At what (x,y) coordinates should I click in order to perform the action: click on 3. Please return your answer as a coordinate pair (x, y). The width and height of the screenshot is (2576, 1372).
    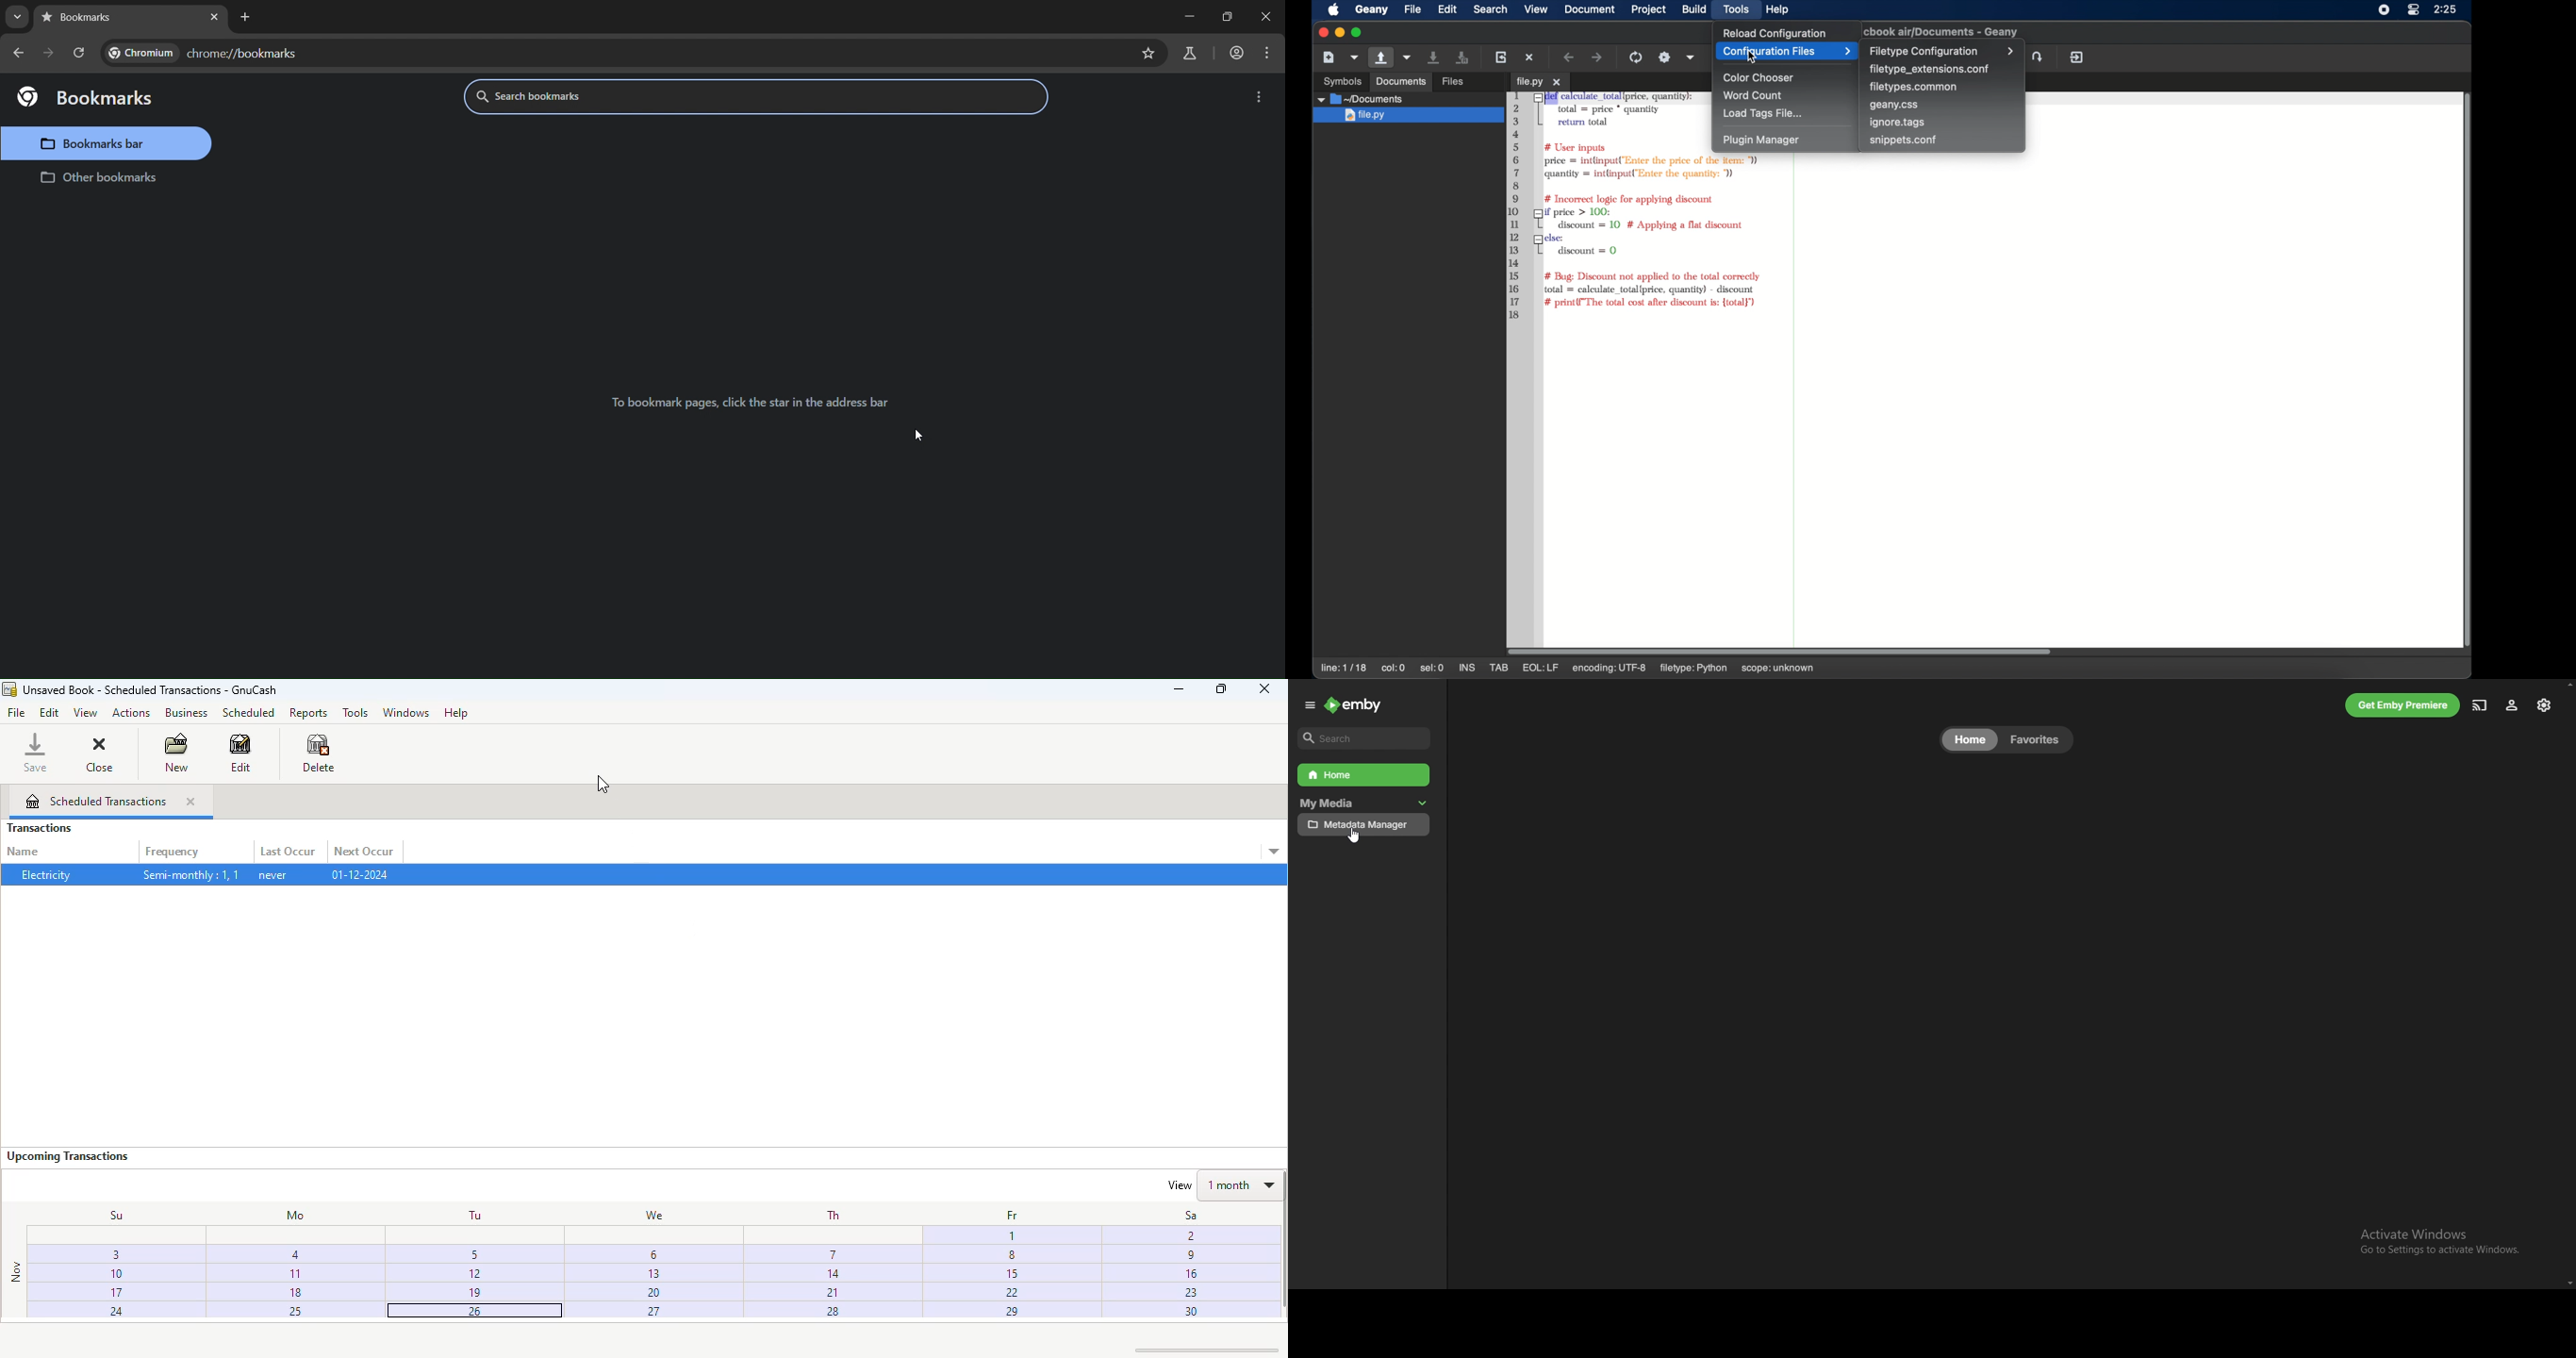
    Looking at the image, I should click on (105, 1257).